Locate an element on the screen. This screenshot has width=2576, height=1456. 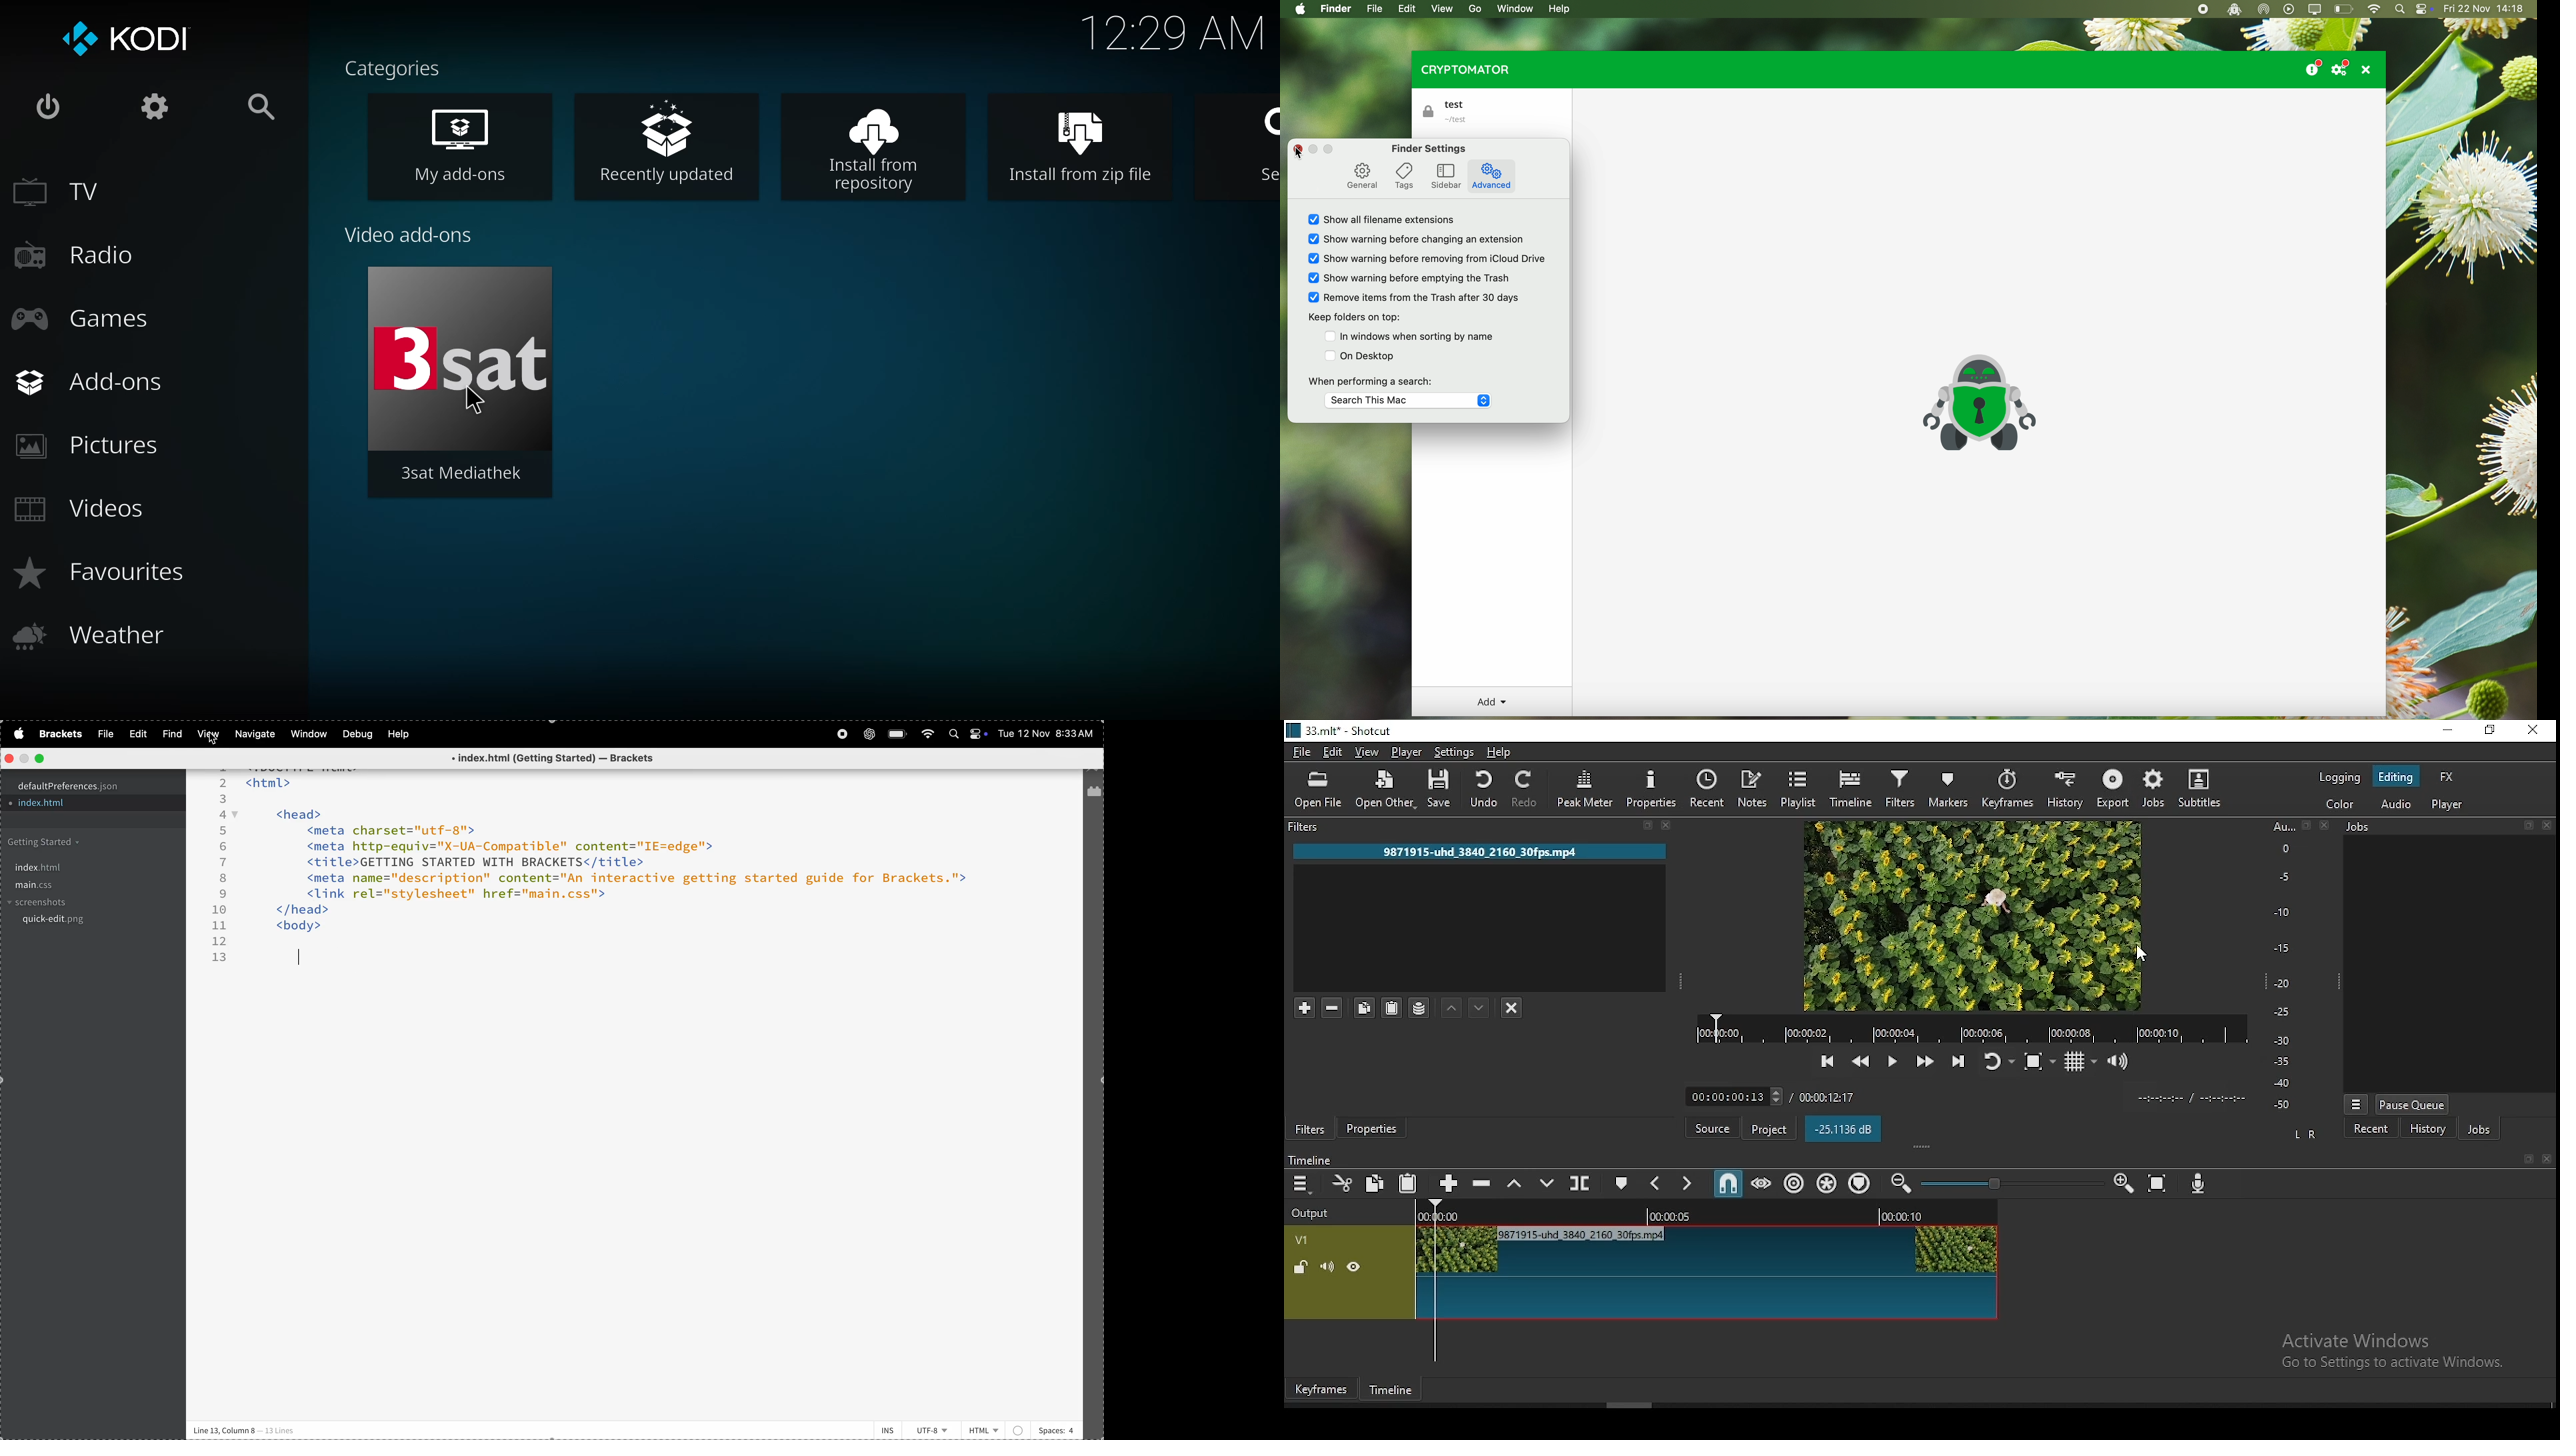
play quickly backward is located at coordinates (1859, 1061).